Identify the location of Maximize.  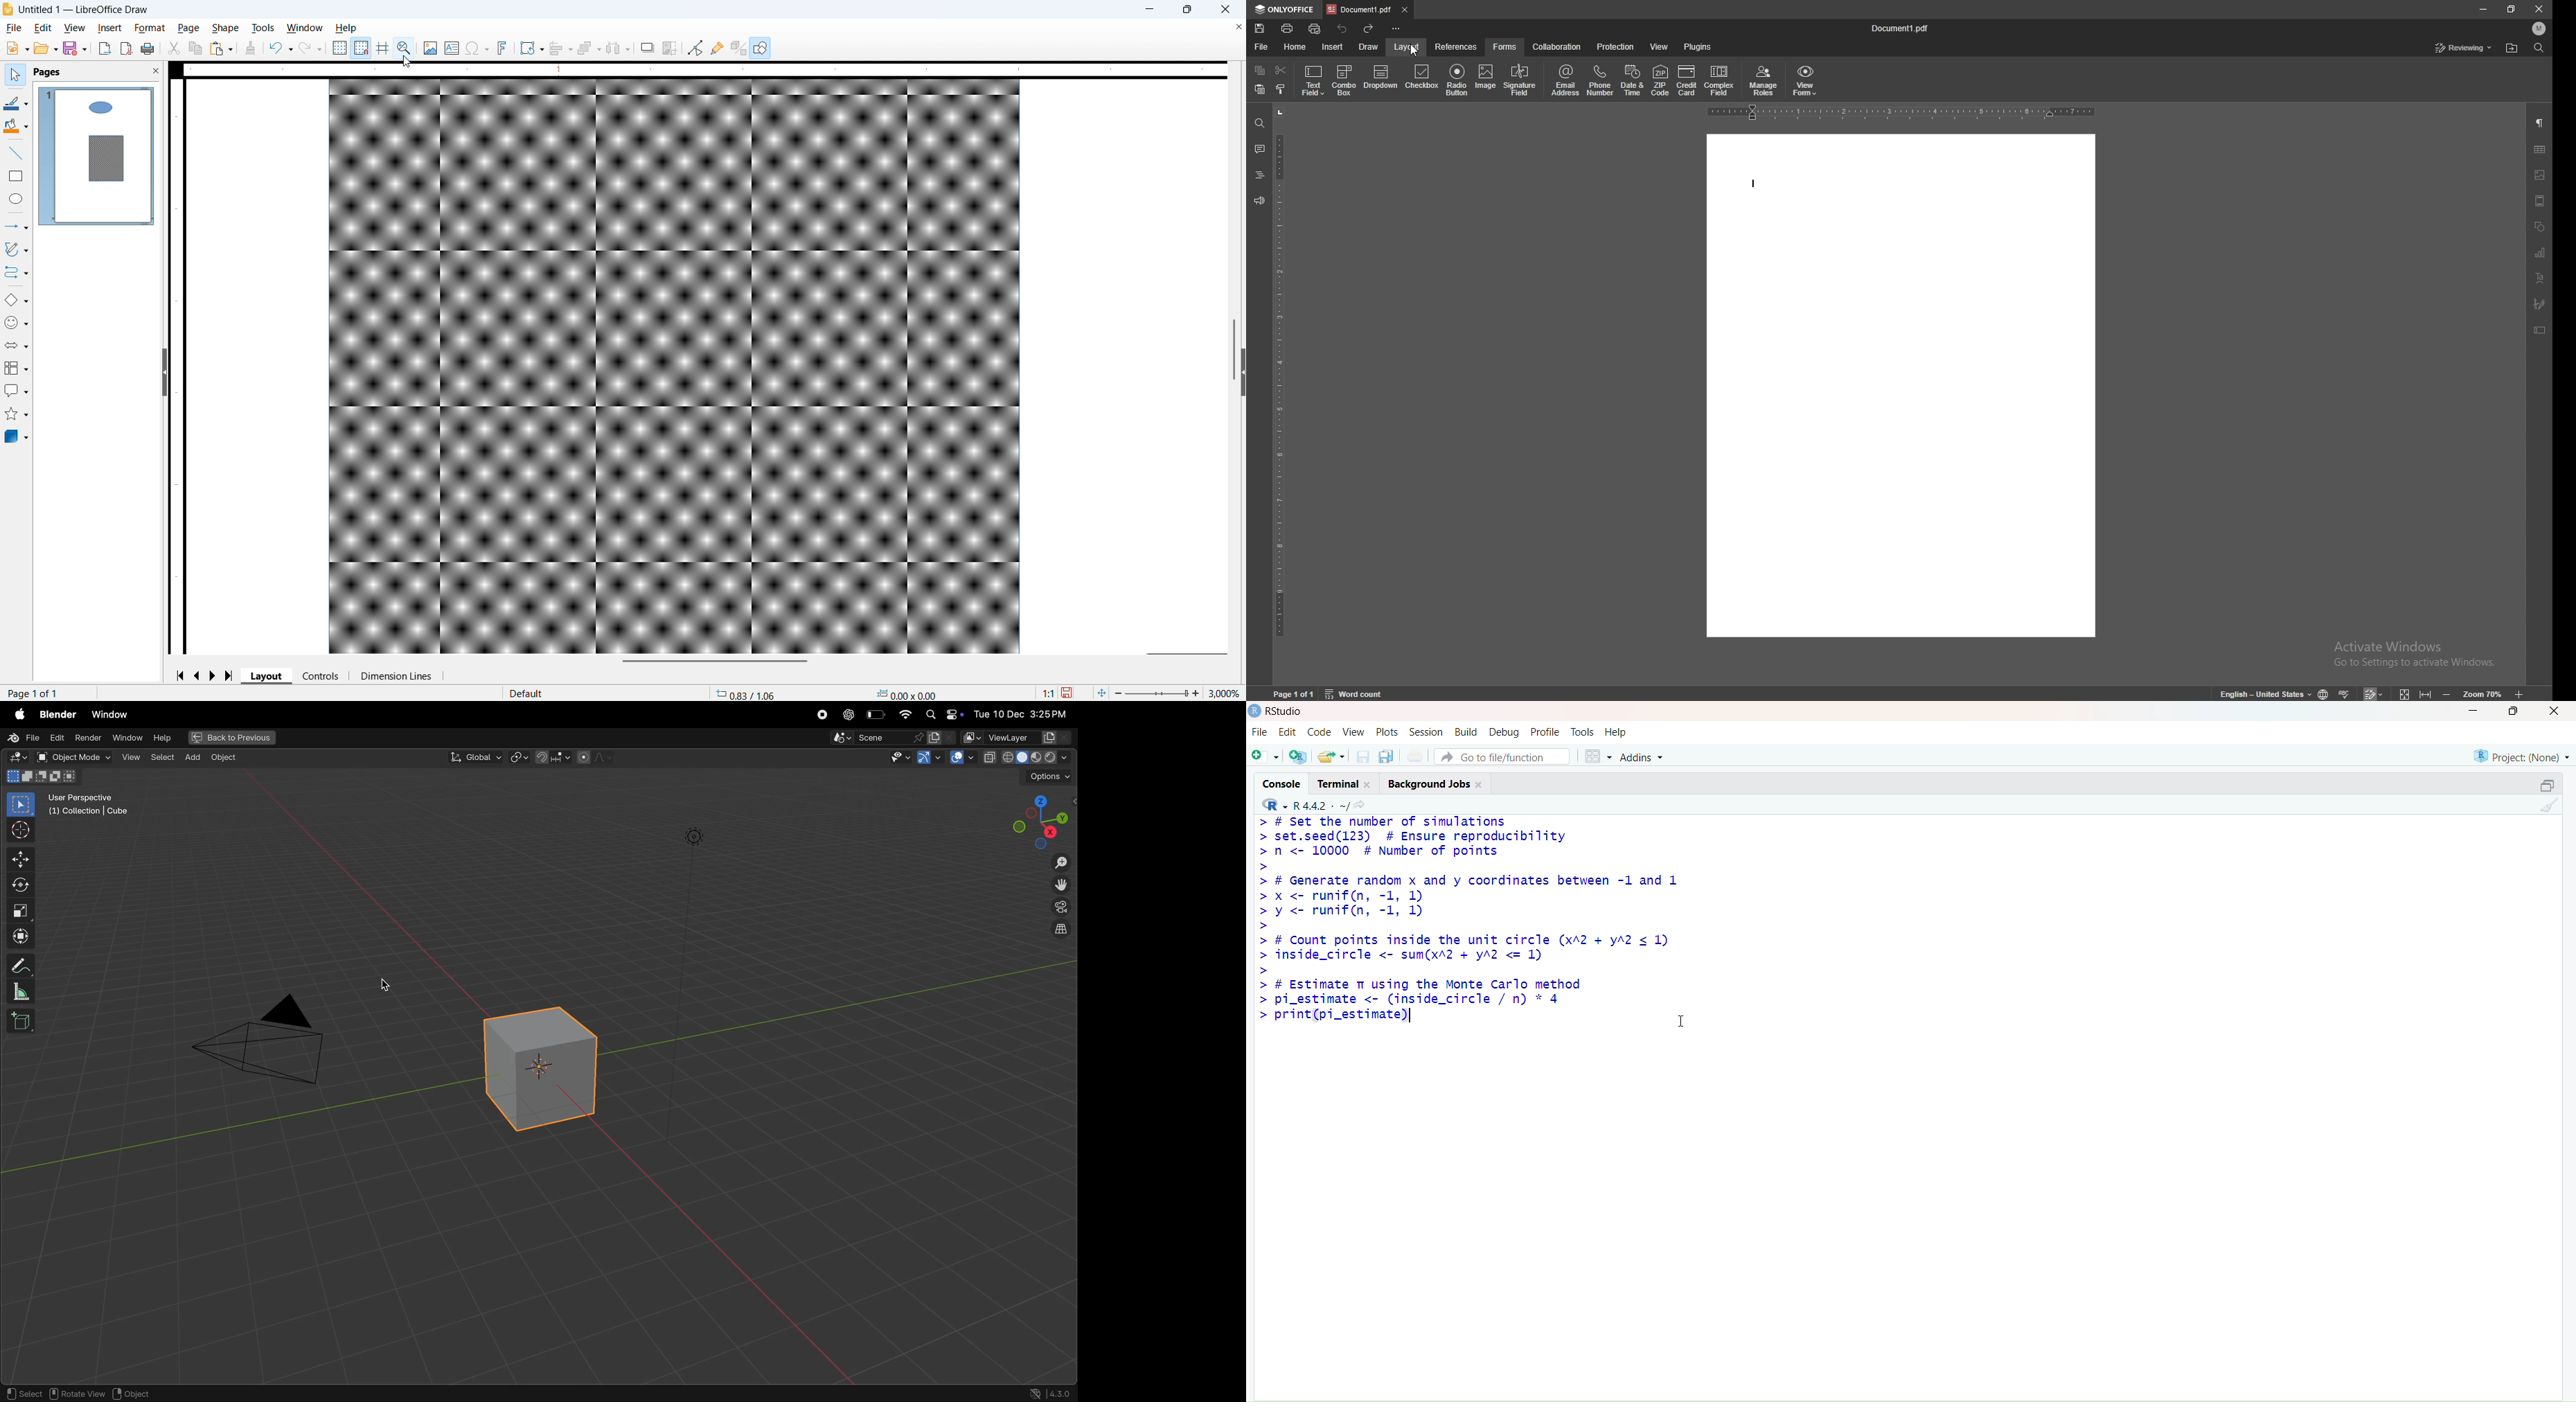
(2516, 713).